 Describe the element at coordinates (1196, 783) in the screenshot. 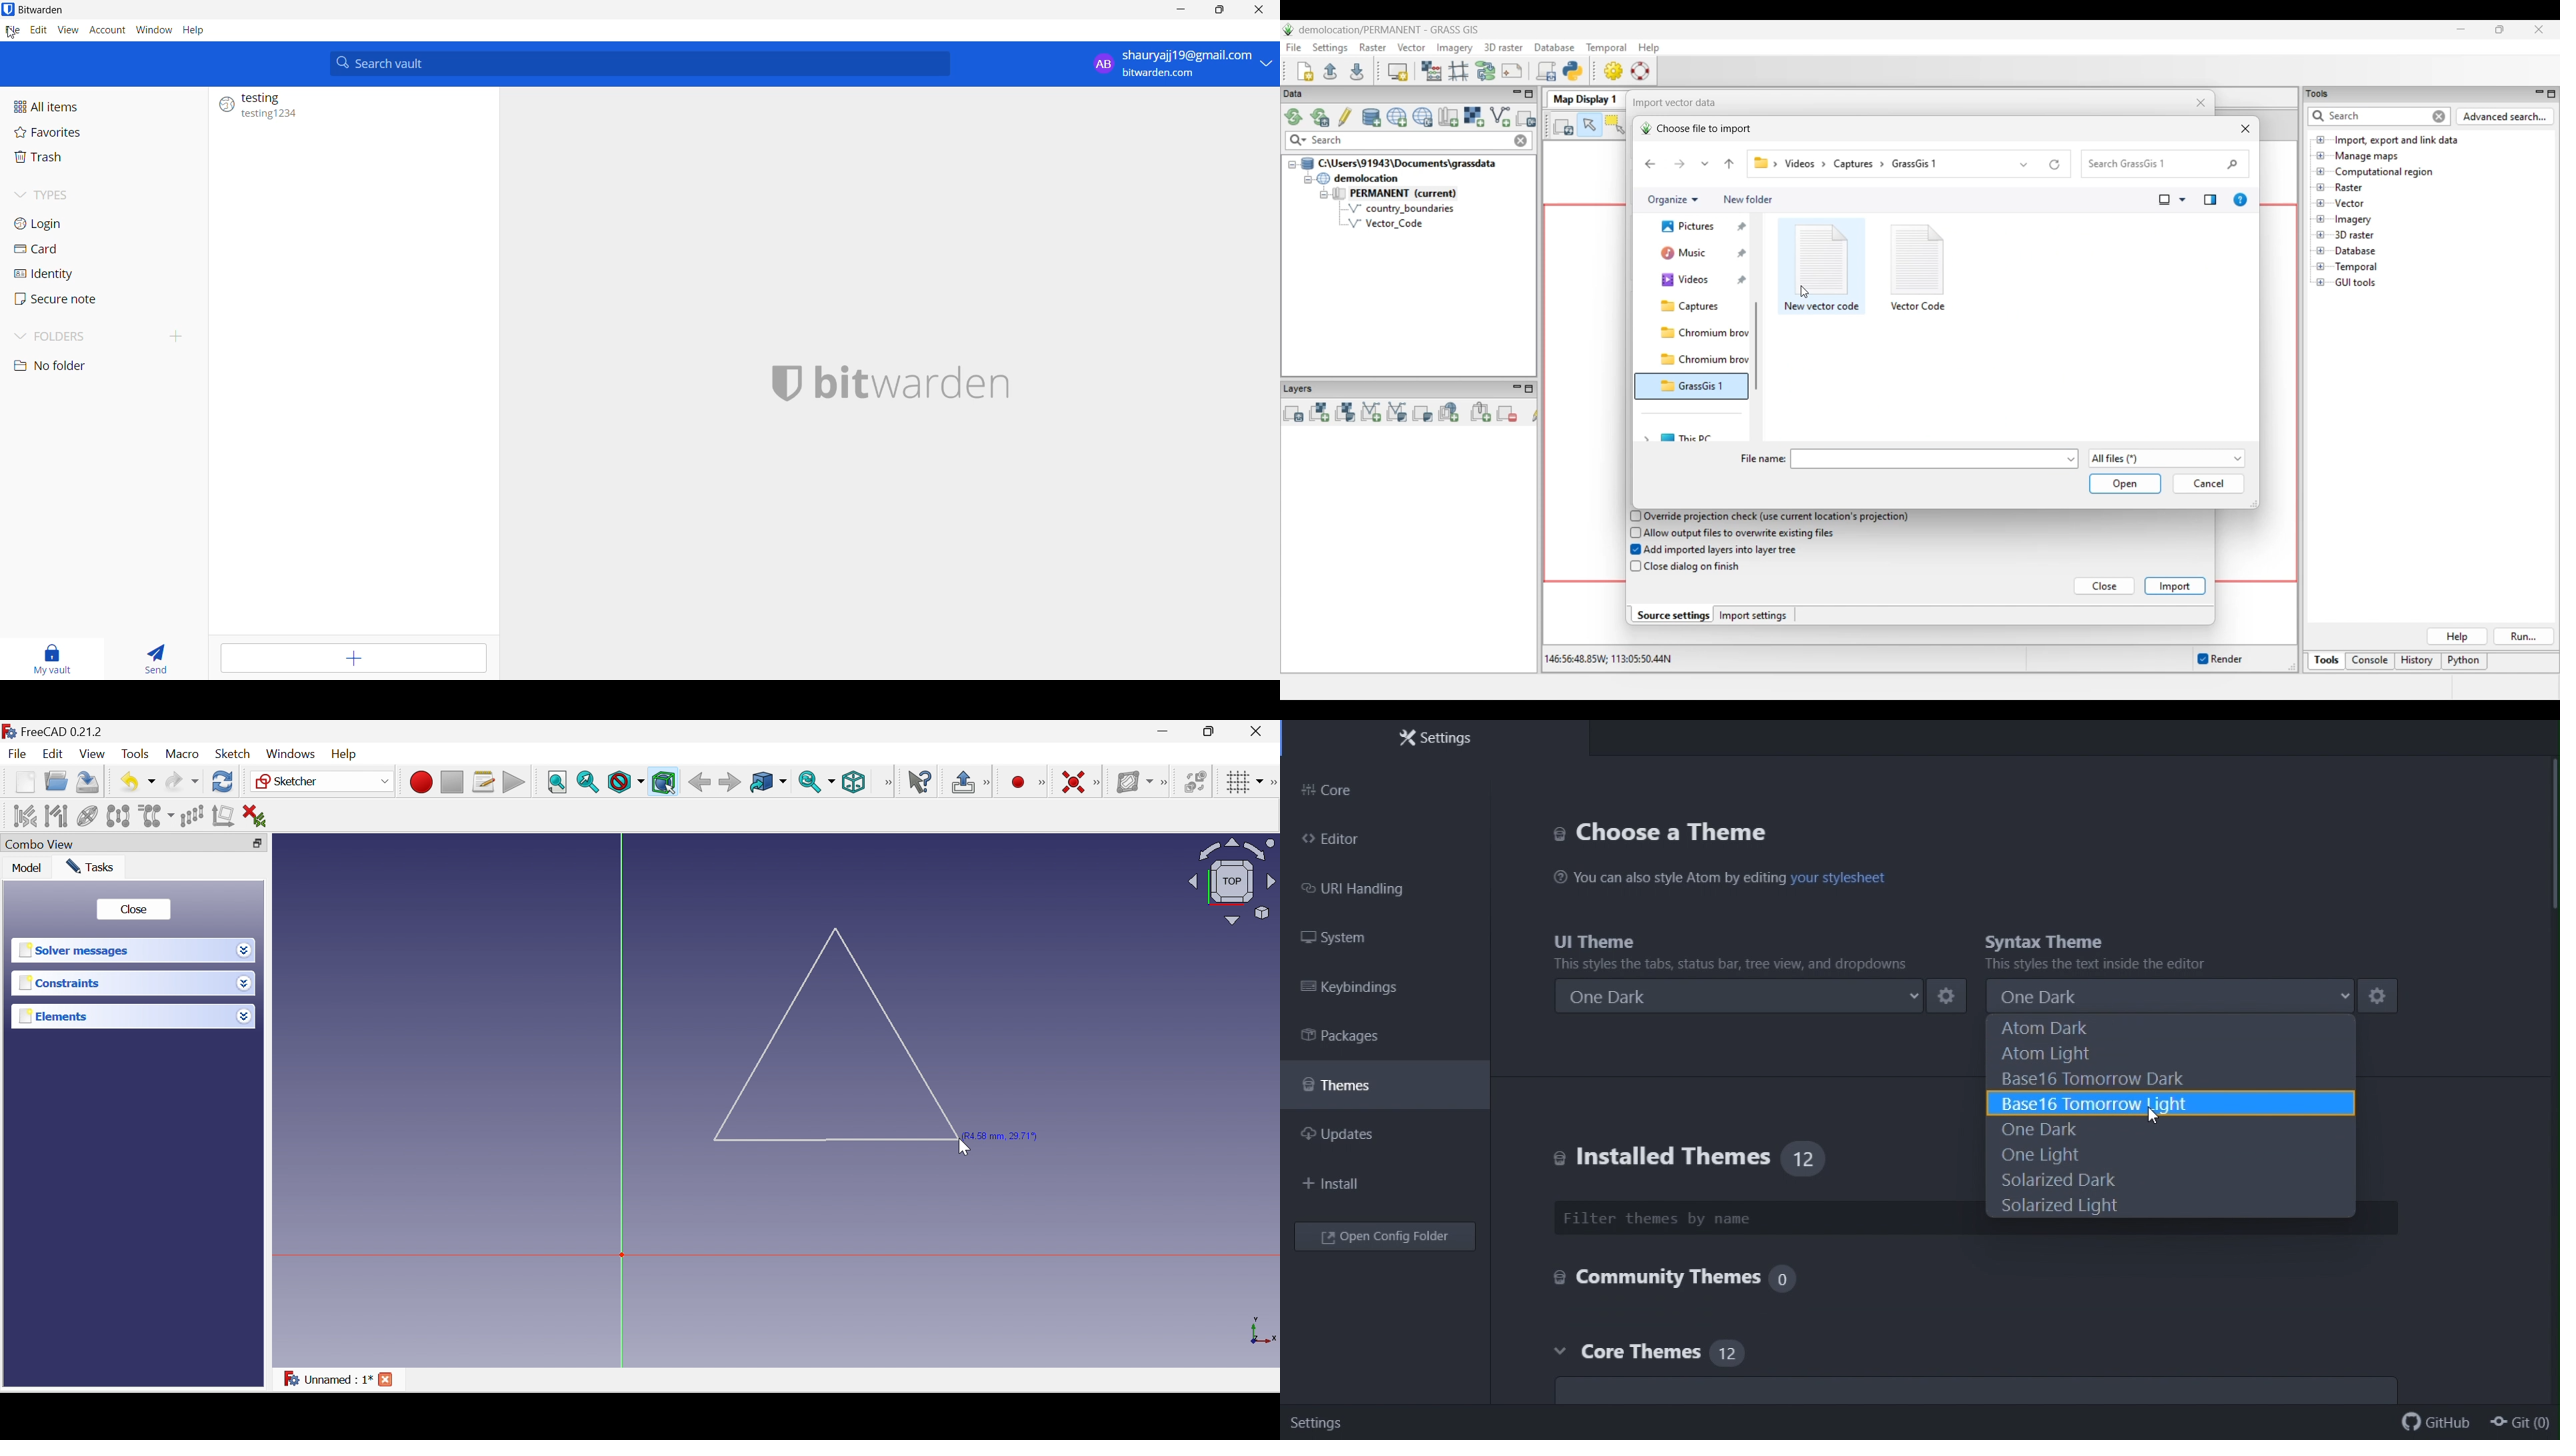

I see `Switch virtual space` at that location.